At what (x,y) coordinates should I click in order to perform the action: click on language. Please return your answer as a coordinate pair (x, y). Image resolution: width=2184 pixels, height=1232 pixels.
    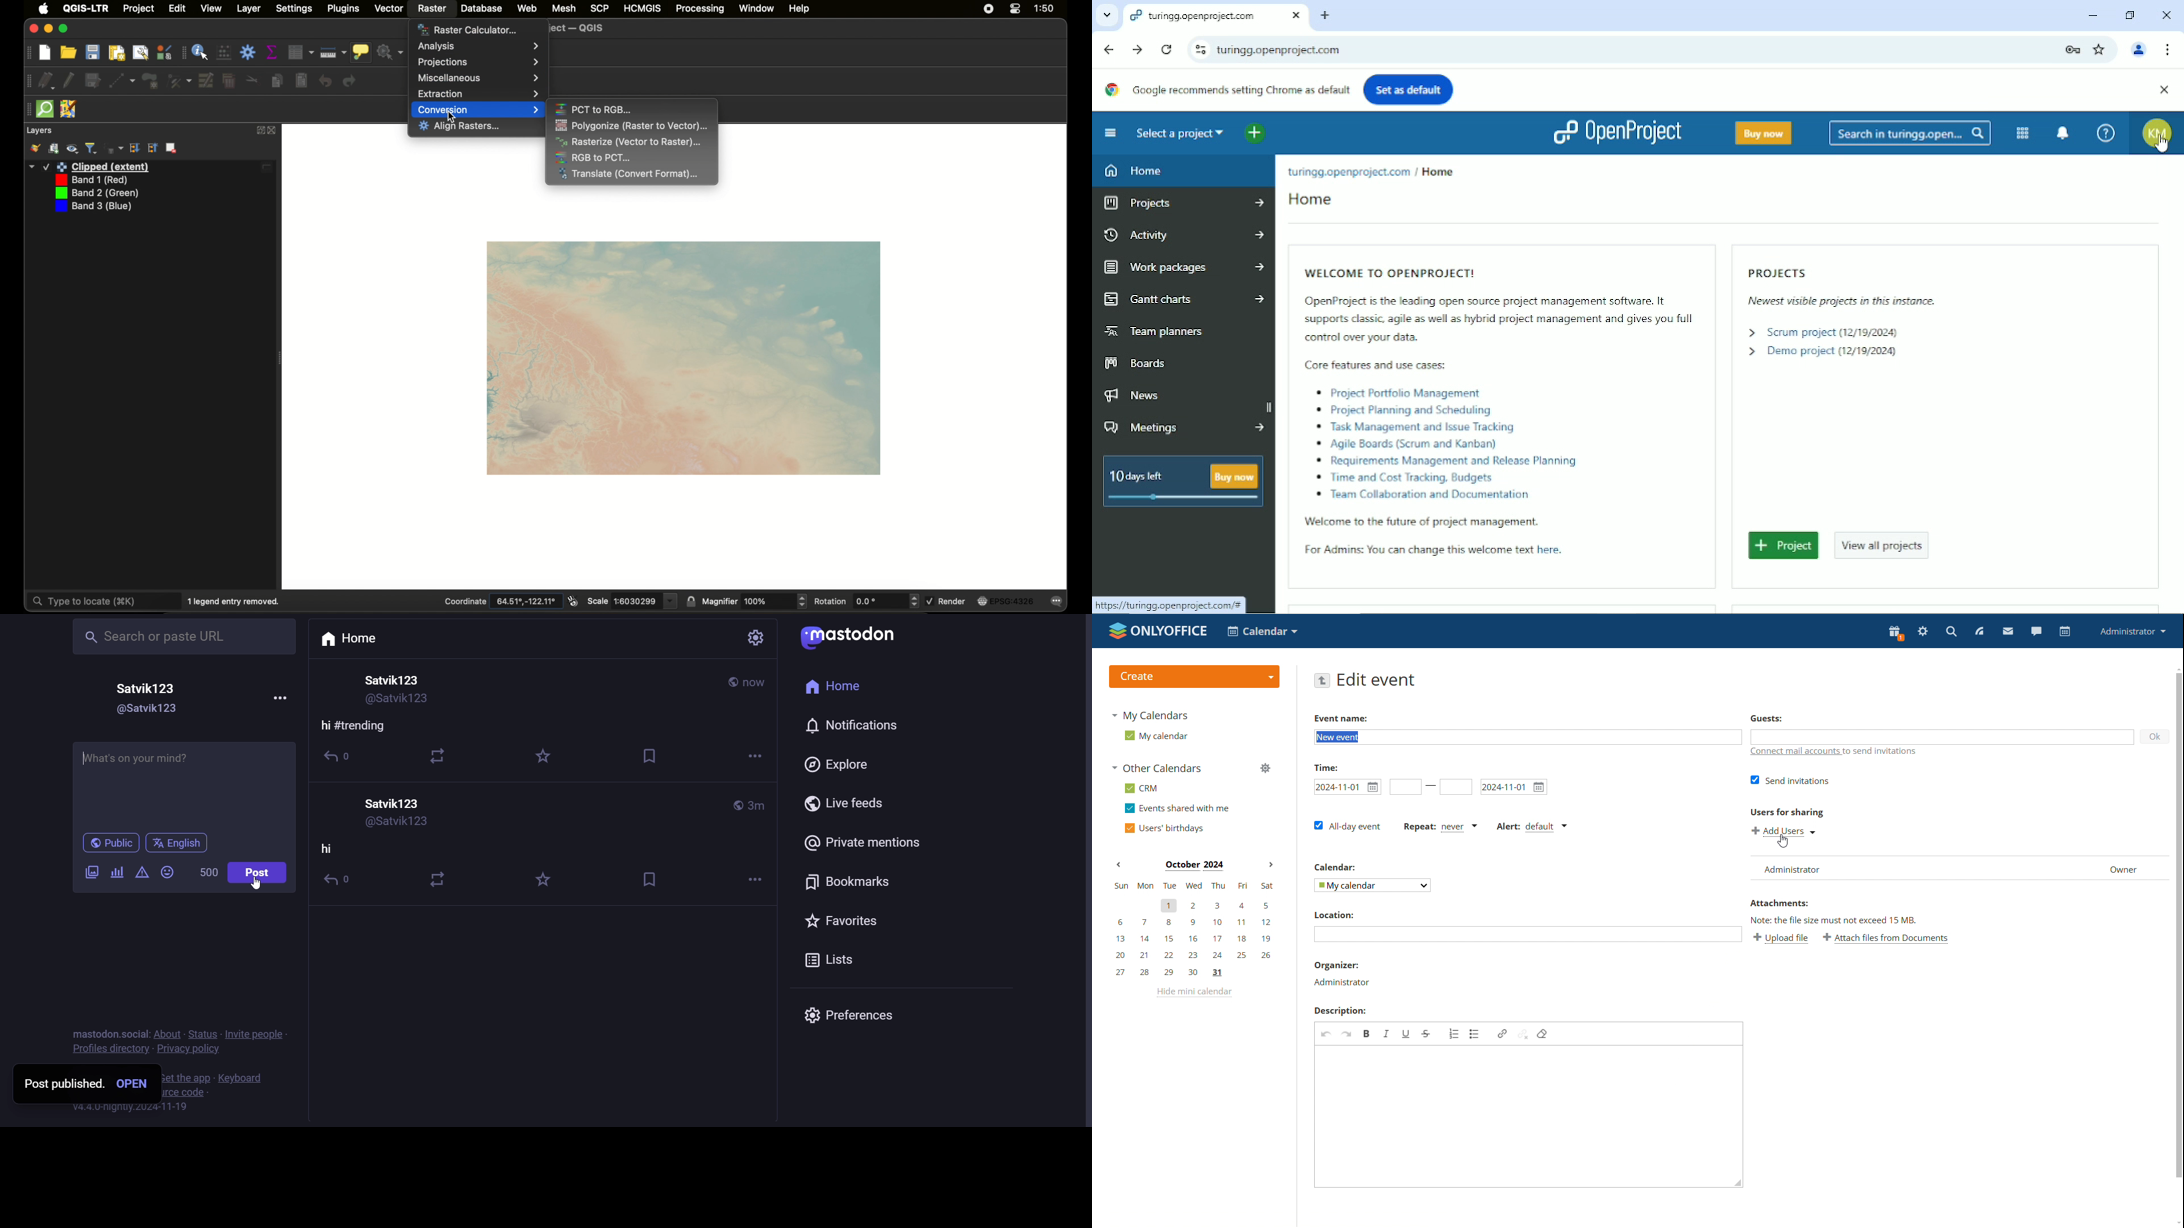
    Looking at the image, I should click on (177, 844).